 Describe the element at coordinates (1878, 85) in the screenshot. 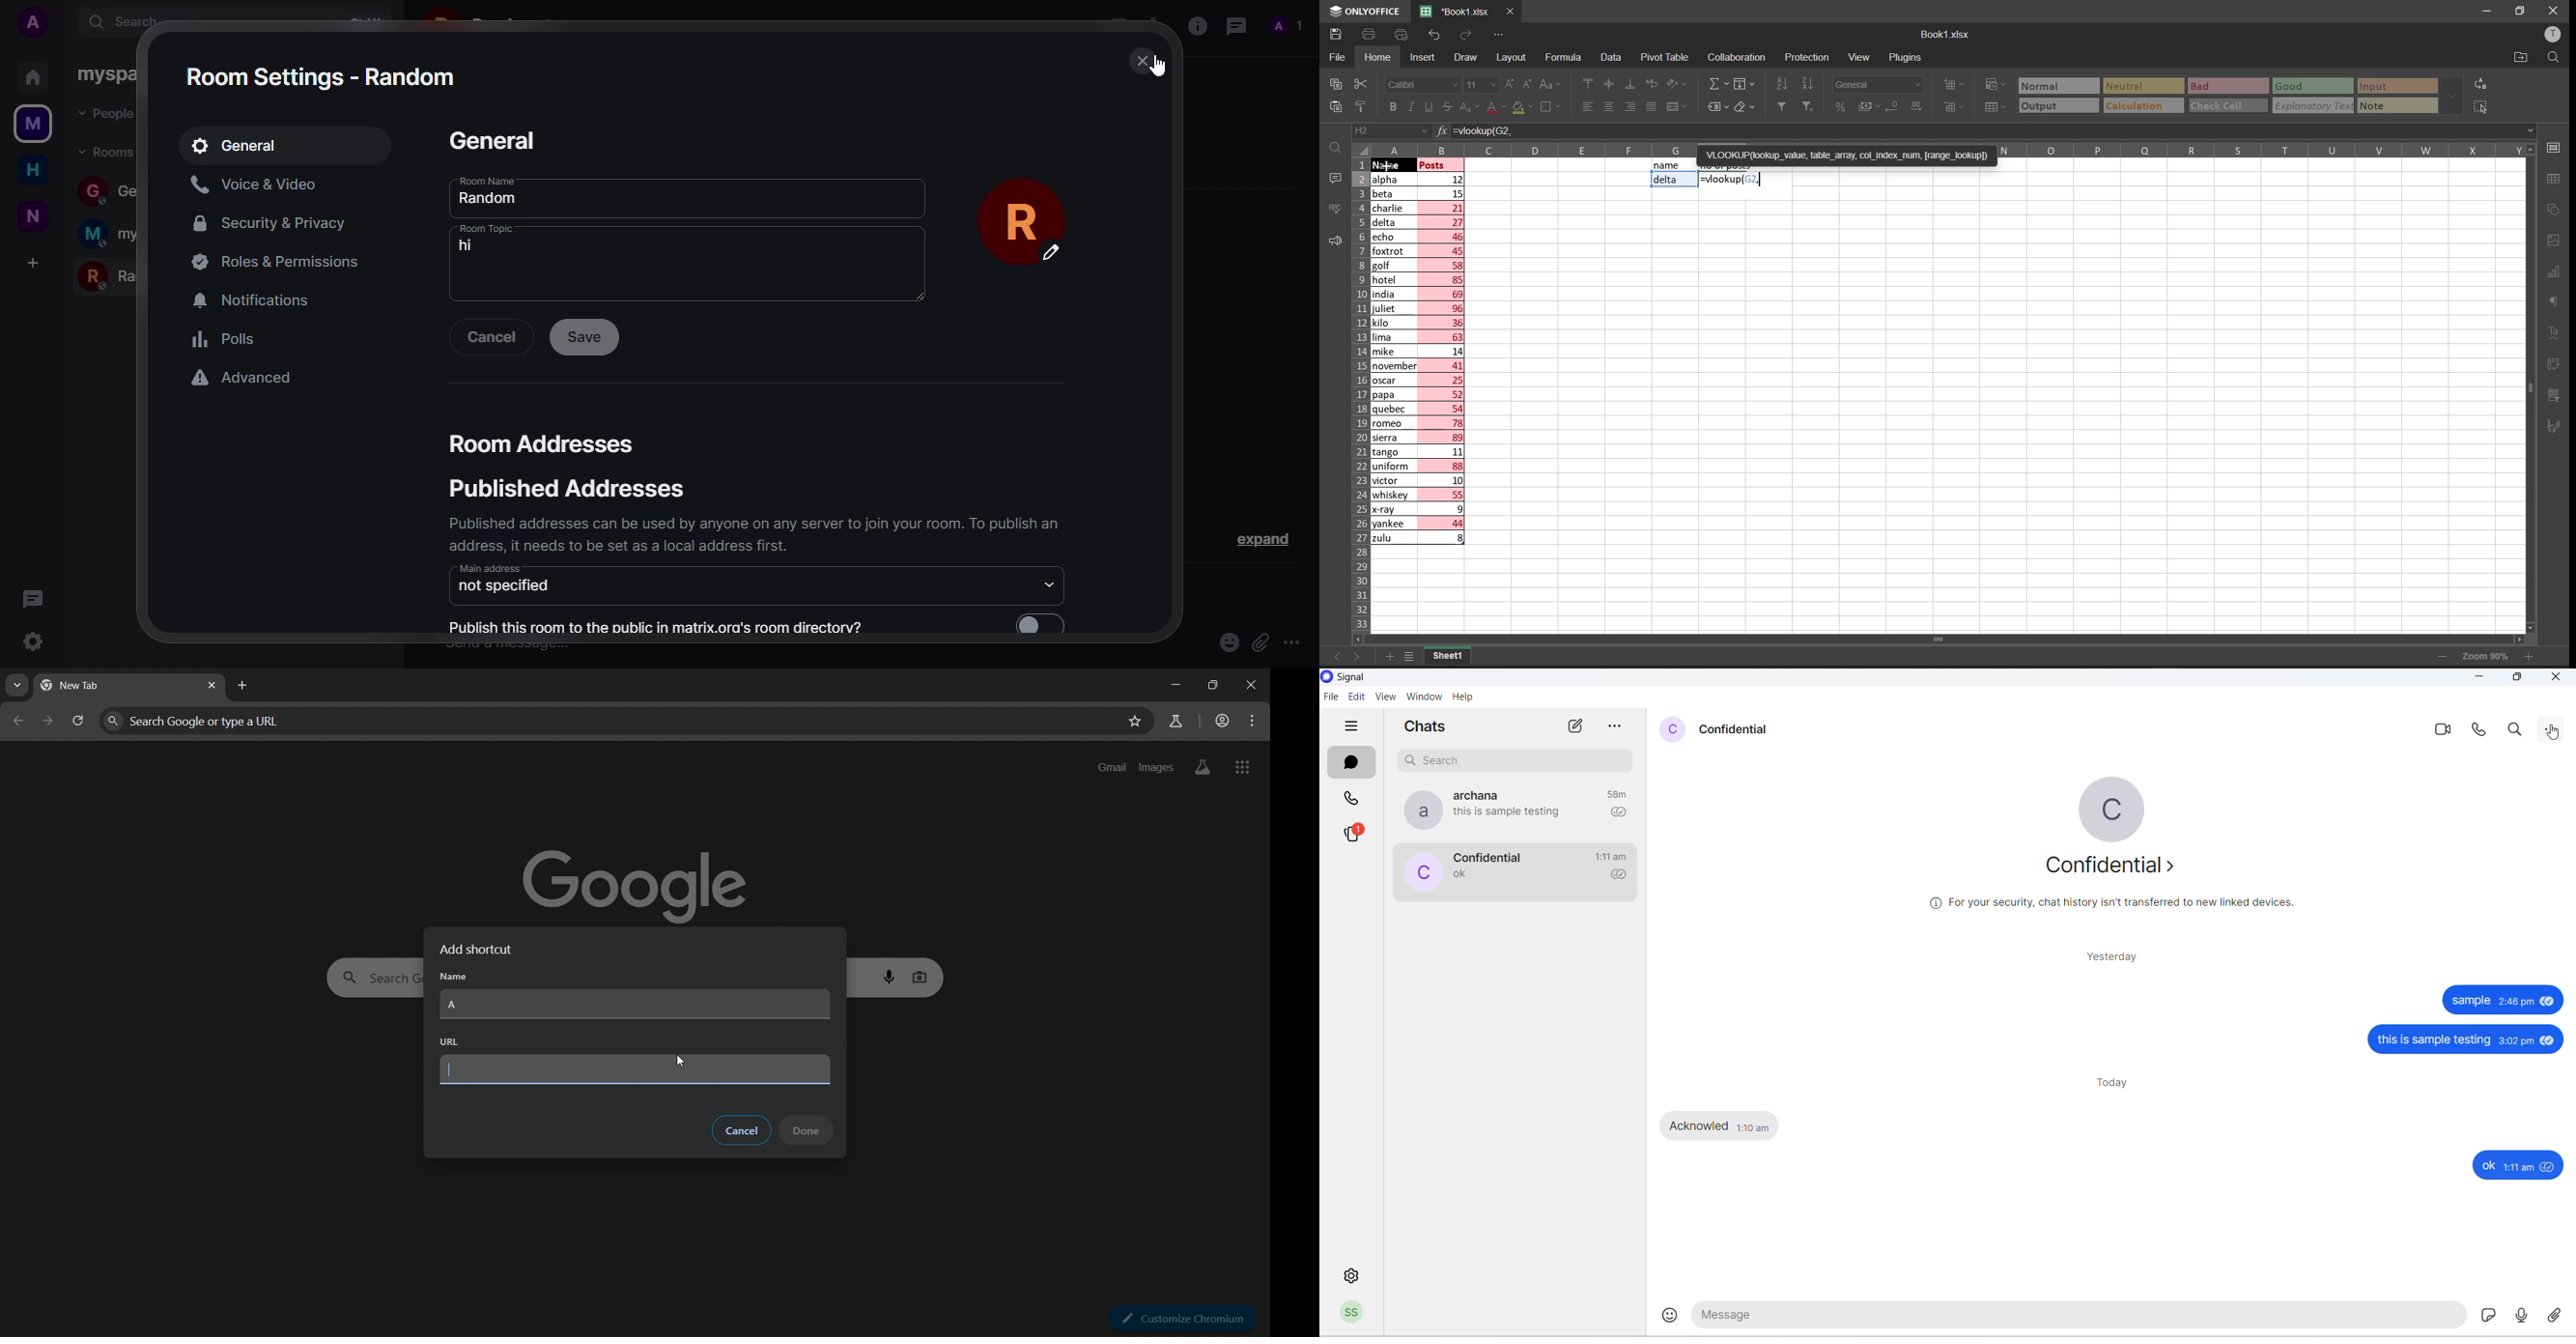

I see `number format` at that location.